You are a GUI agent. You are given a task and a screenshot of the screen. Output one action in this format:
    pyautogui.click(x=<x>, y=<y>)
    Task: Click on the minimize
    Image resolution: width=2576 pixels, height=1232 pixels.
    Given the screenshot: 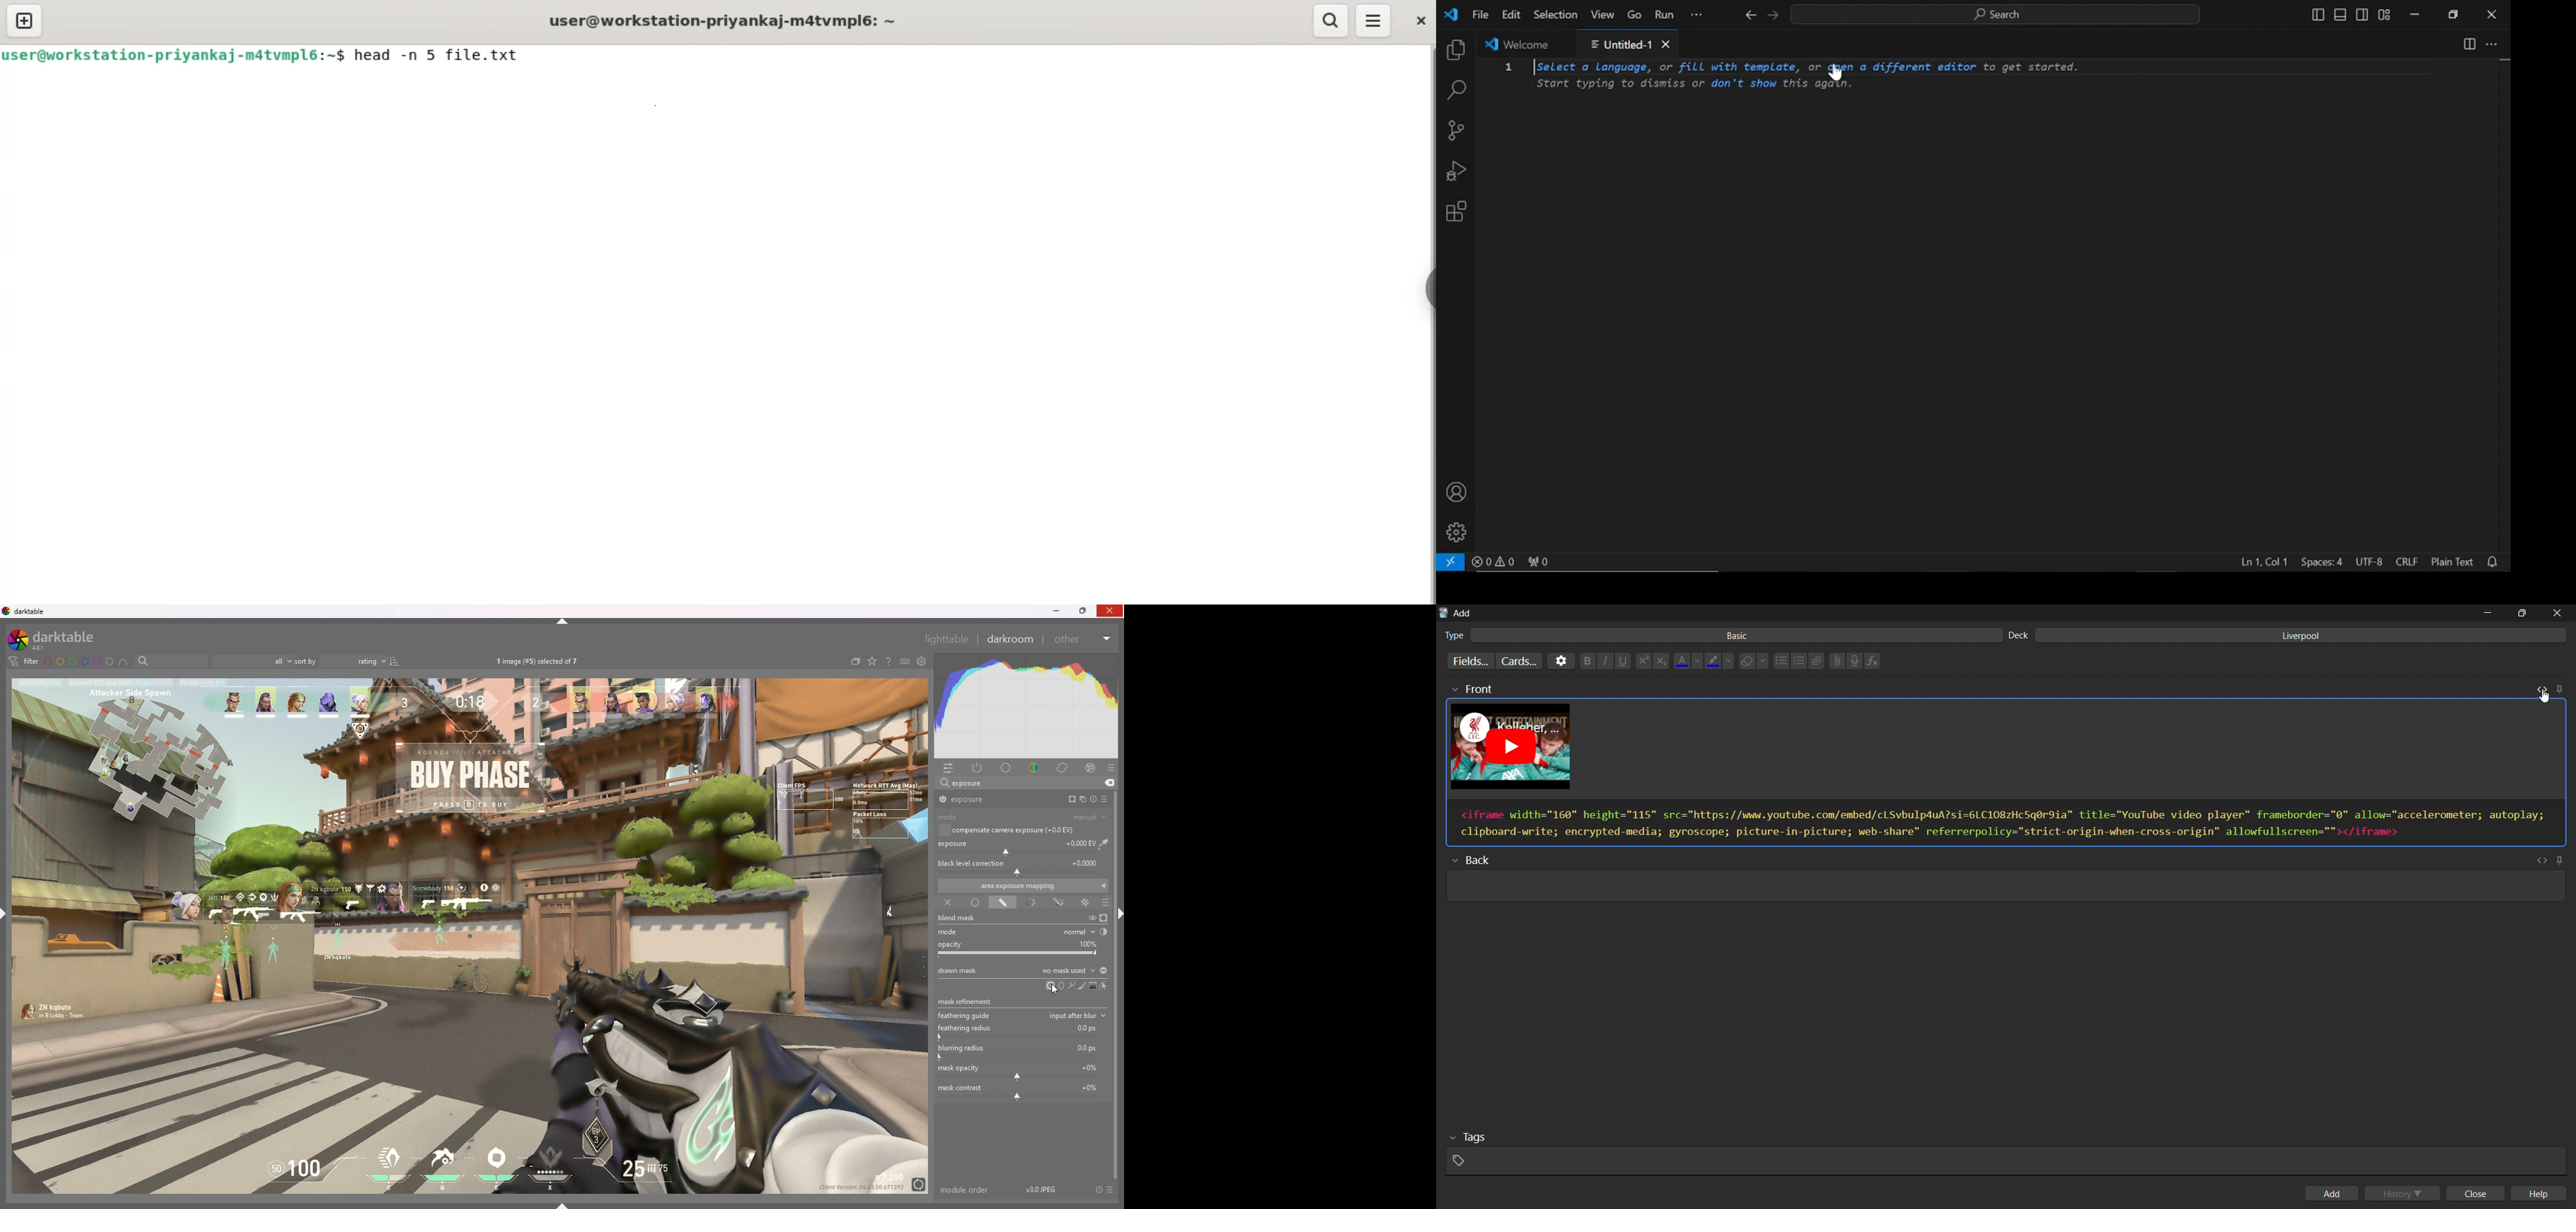 What is the action you would take?
    pyautogui.click(x=1057, y=612)
    